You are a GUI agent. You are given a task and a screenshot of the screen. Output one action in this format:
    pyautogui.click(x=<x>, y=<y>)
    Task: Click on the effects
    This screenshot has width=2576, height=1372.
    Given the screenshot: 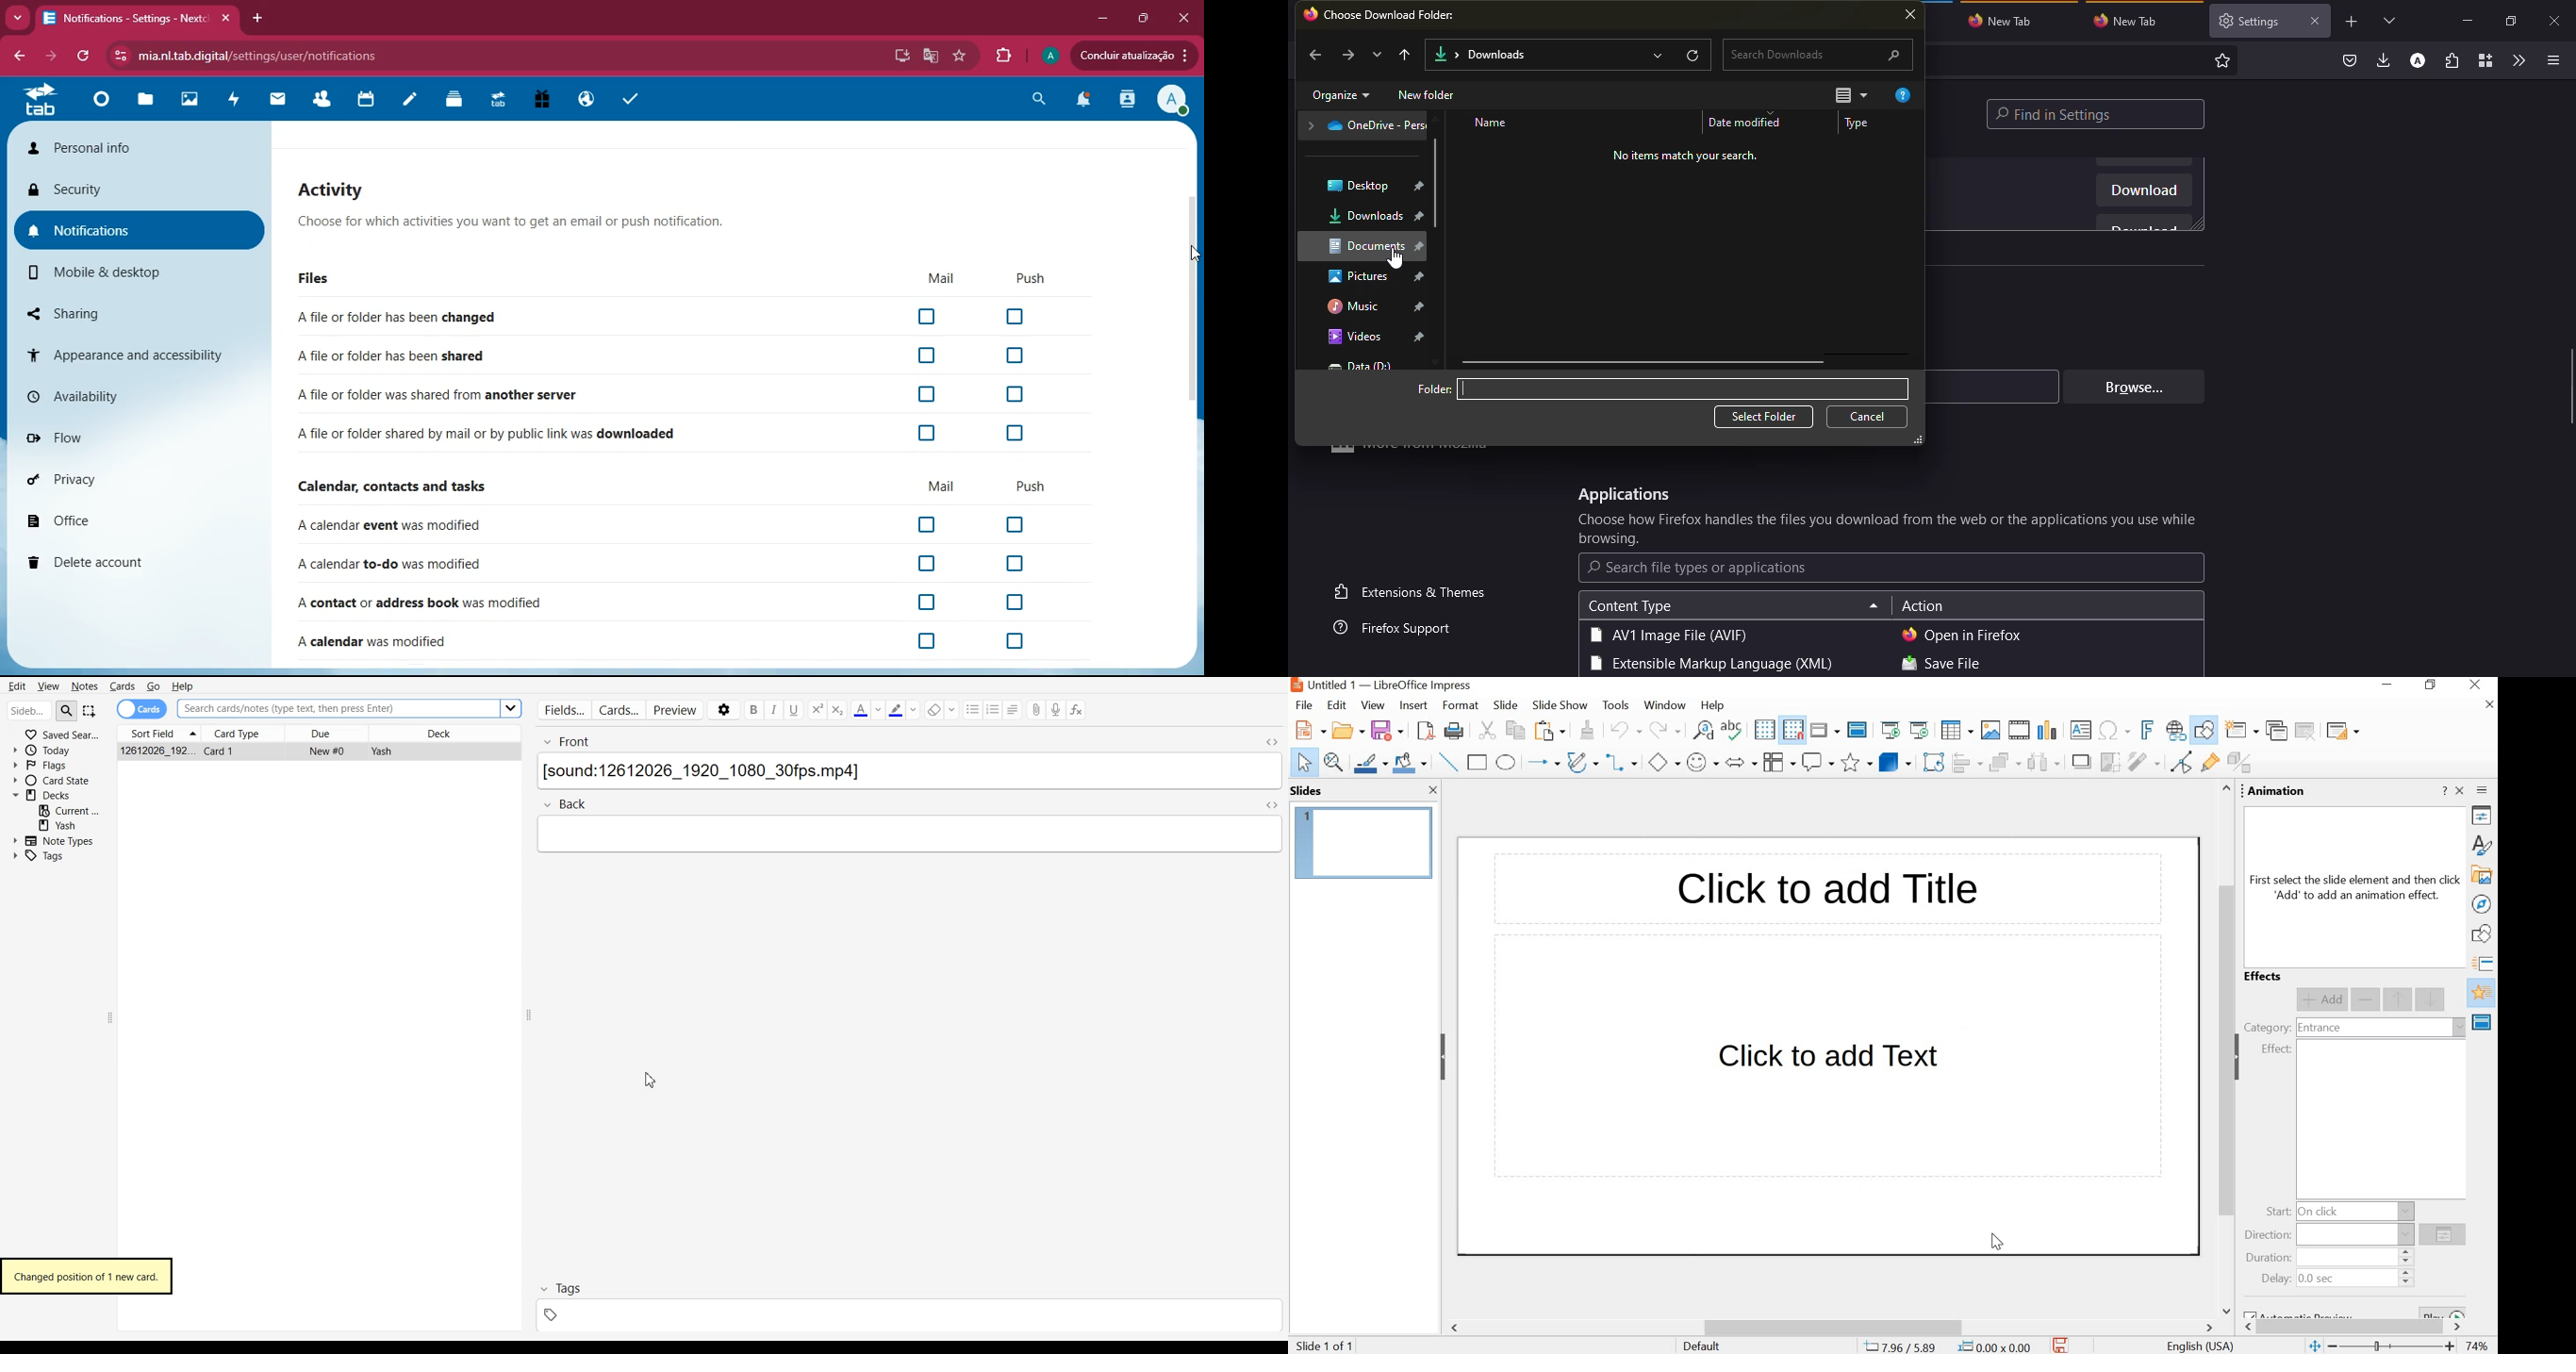 What is the action you would take?
    pyautogui.click(x=2265, y=977)
    